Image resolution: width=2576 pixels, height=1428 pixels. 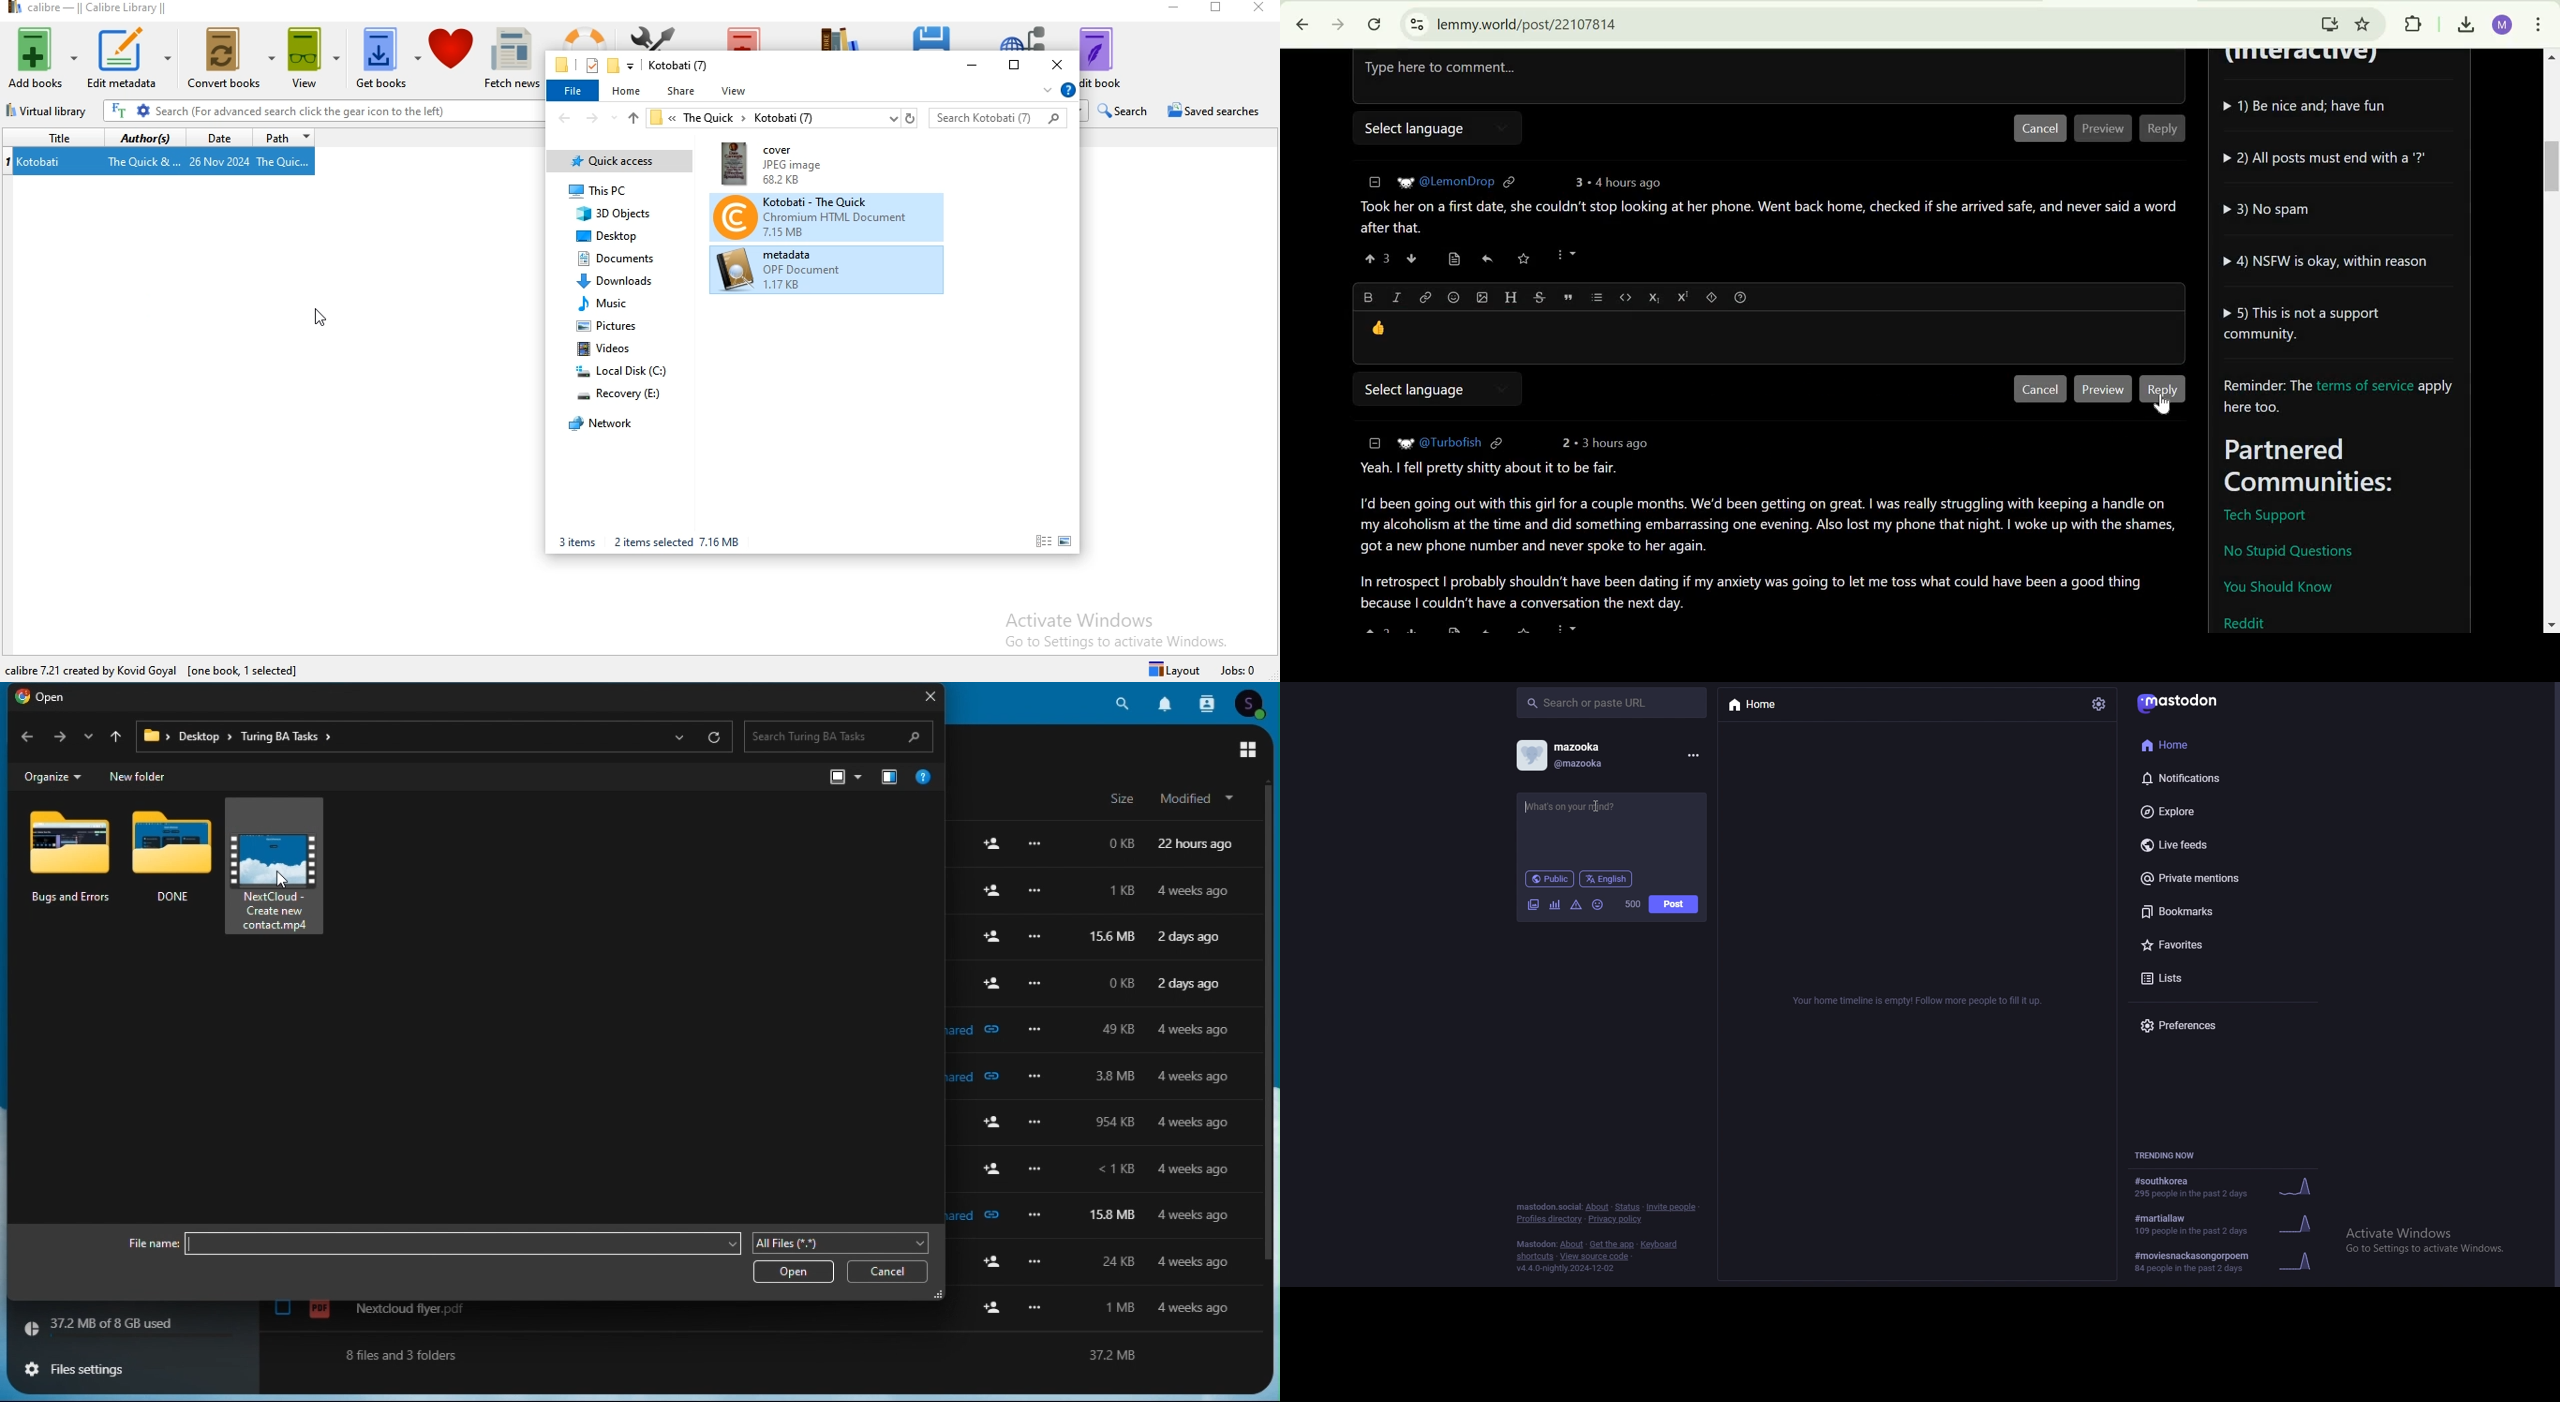 I want to click on list, so click(x=1597, y=297).